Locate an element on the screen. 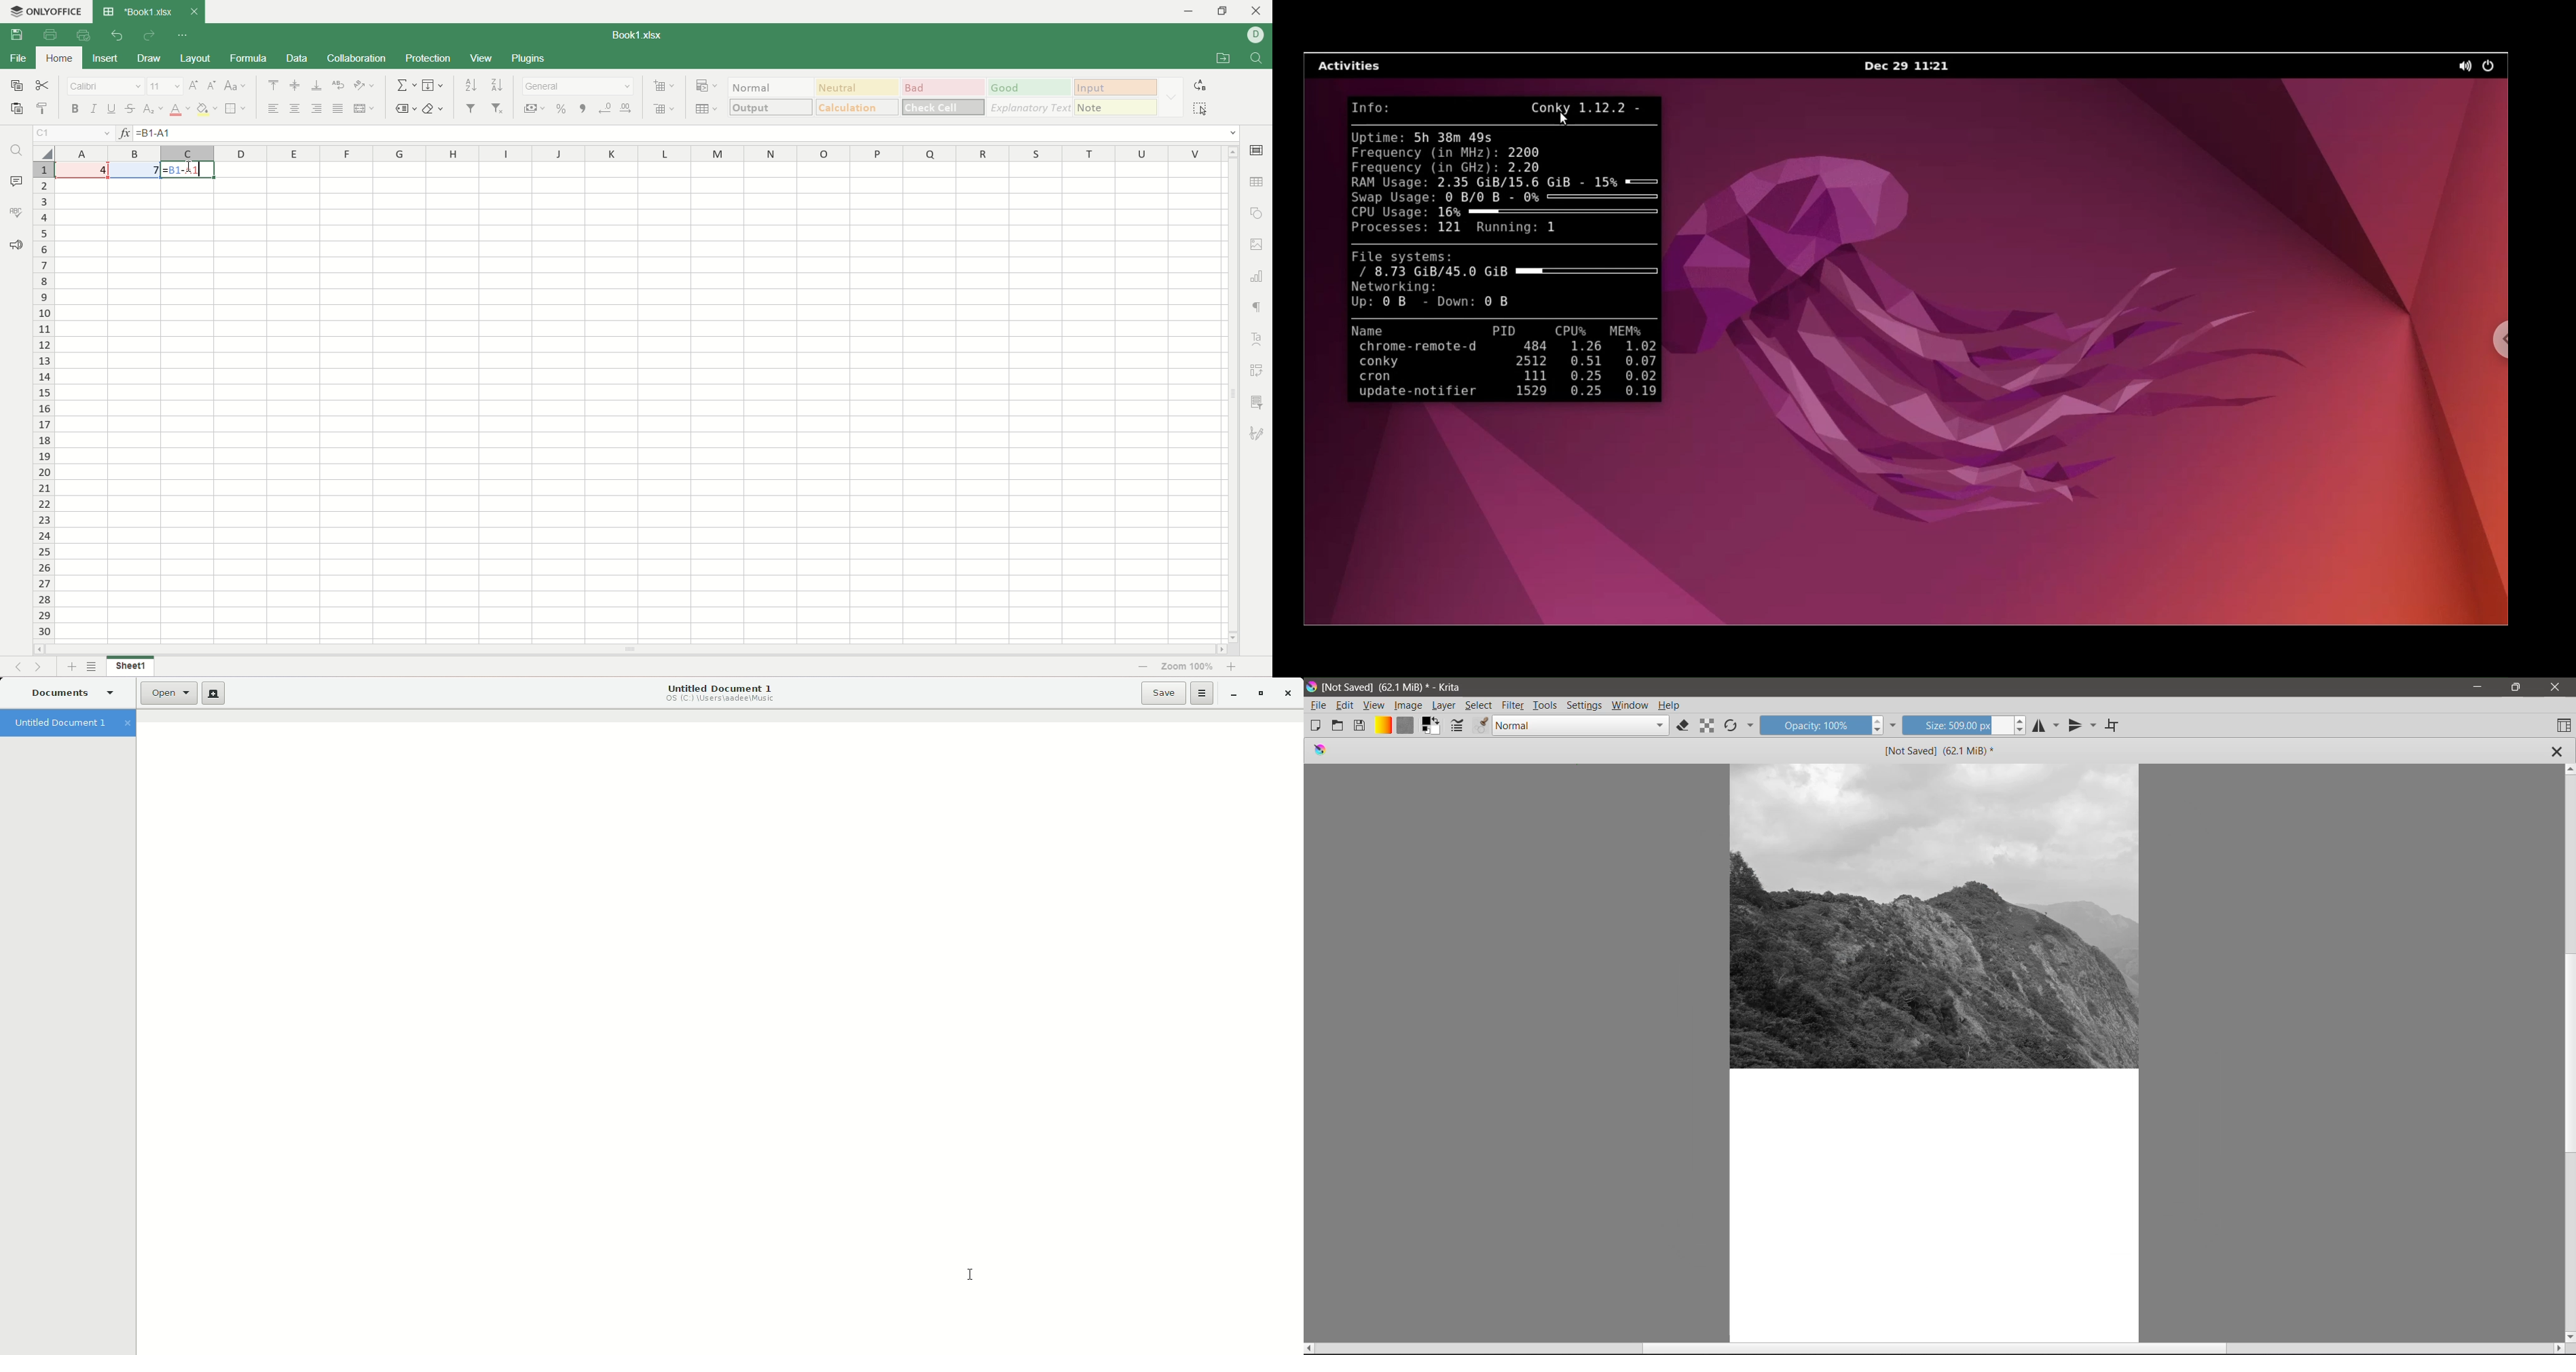 Image resolution: width=2576 pixels, height=1372 pixels. font size is located at coordinates (165, 85).